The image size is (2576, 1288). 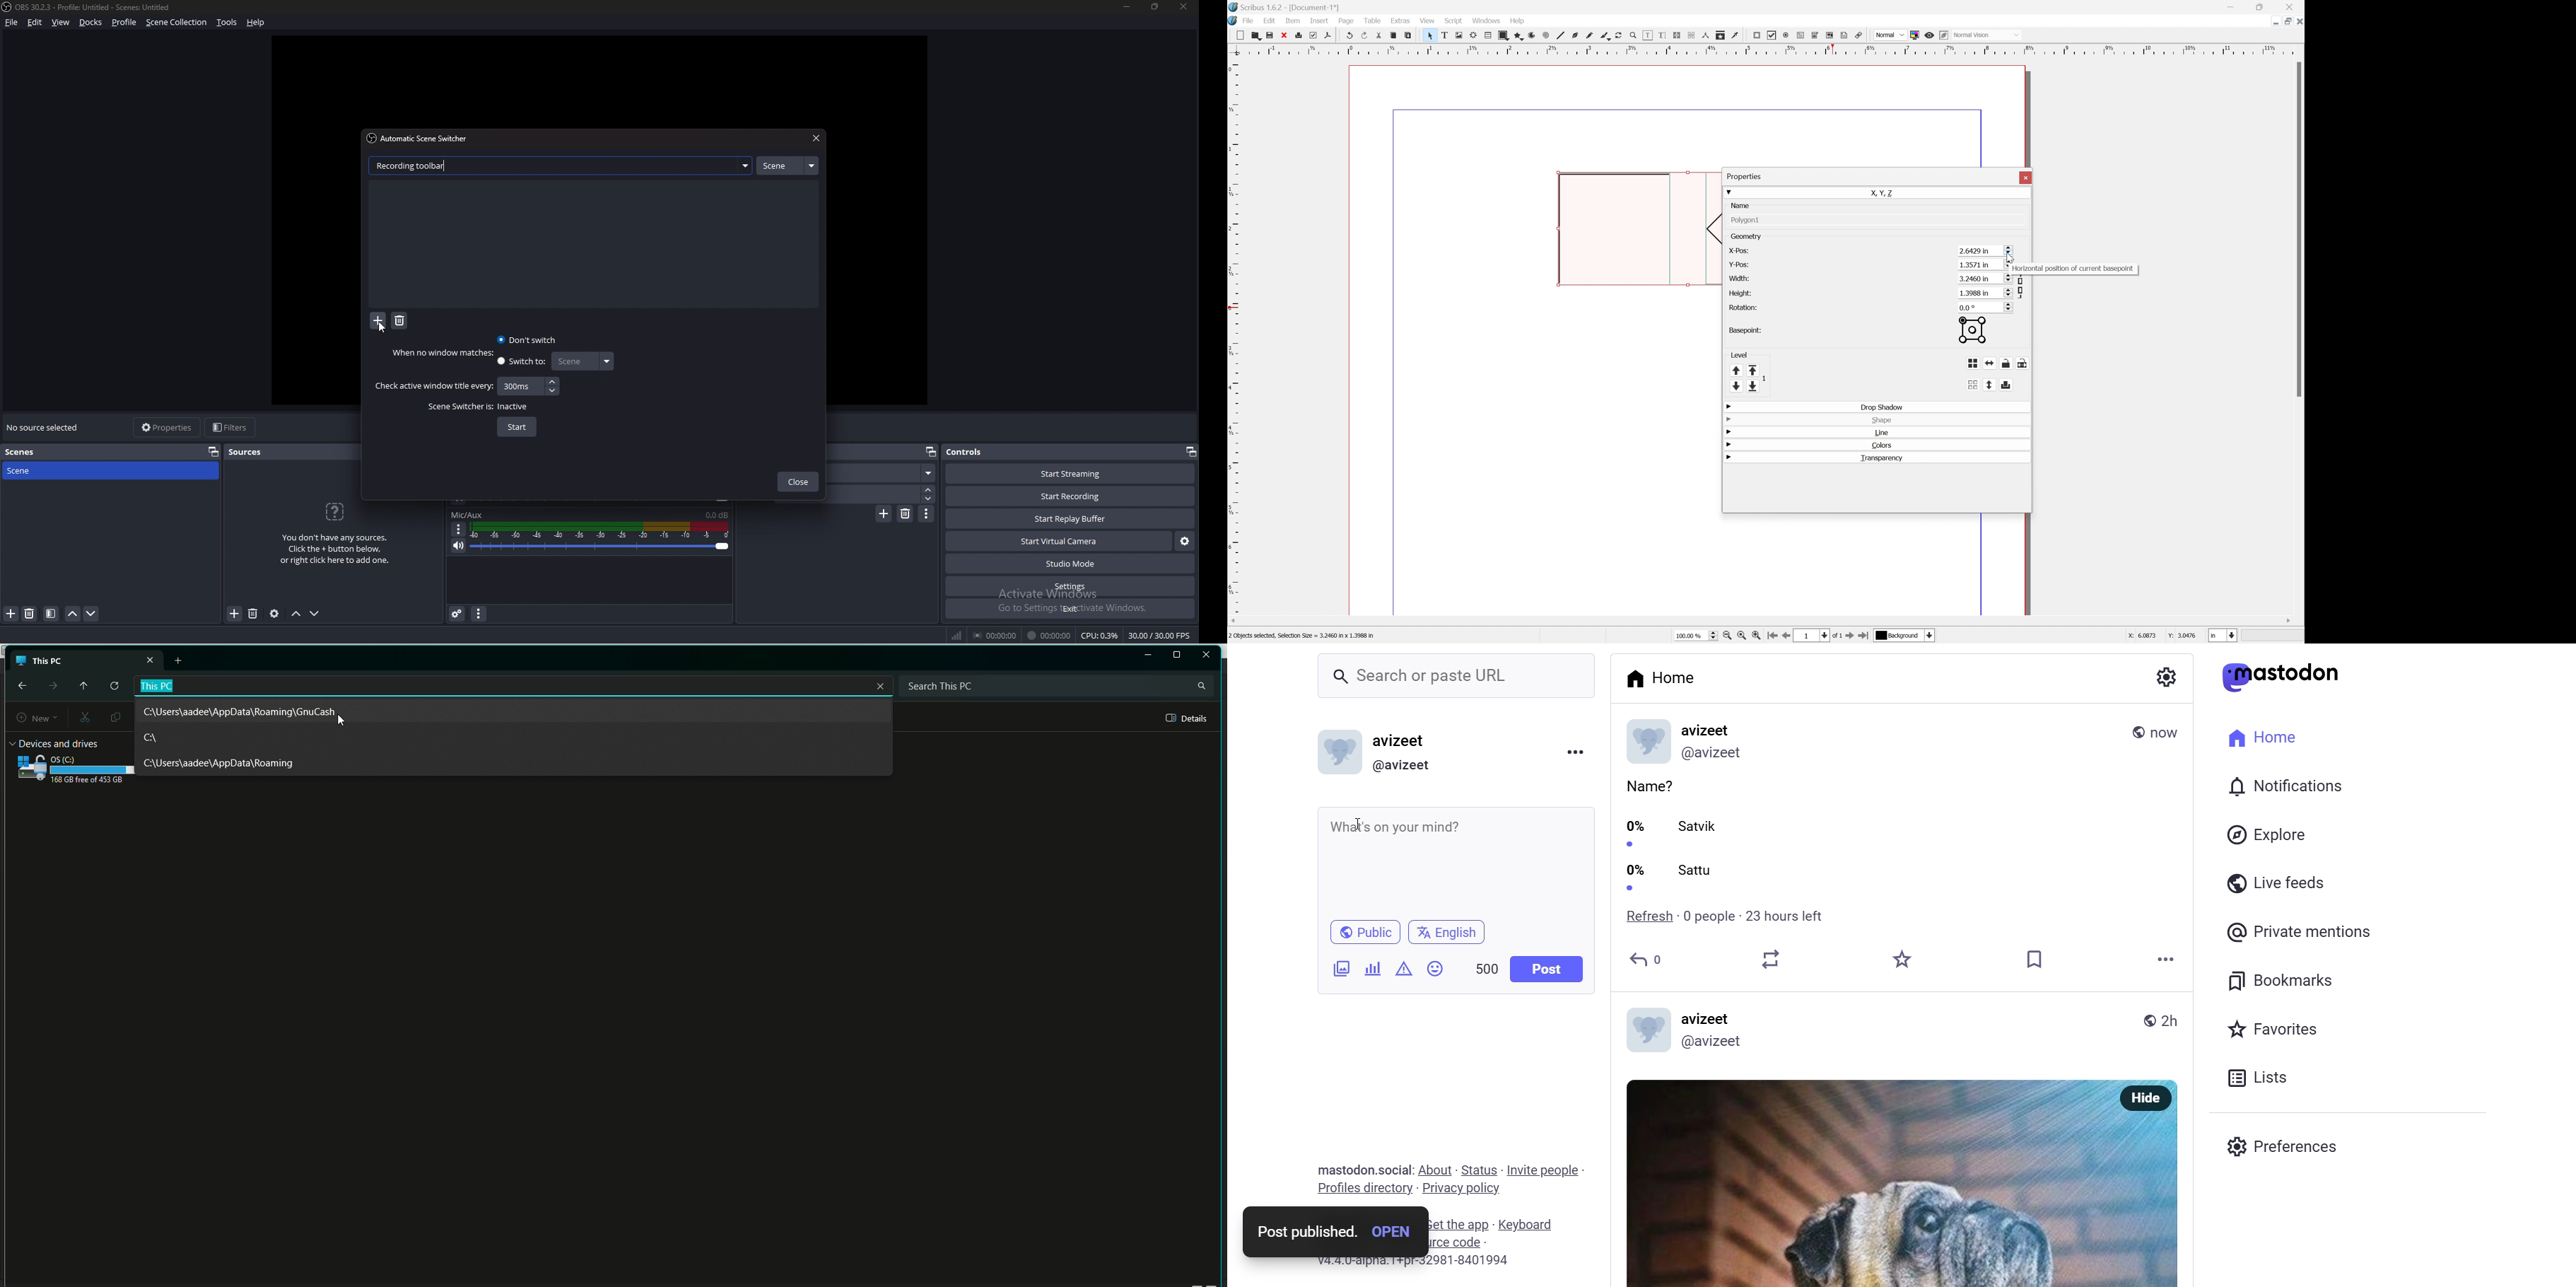 What do you see at coordinates (1646, 35) in the screenshot?
I see `edit contents of frame` at bounding box center [1646, 35].